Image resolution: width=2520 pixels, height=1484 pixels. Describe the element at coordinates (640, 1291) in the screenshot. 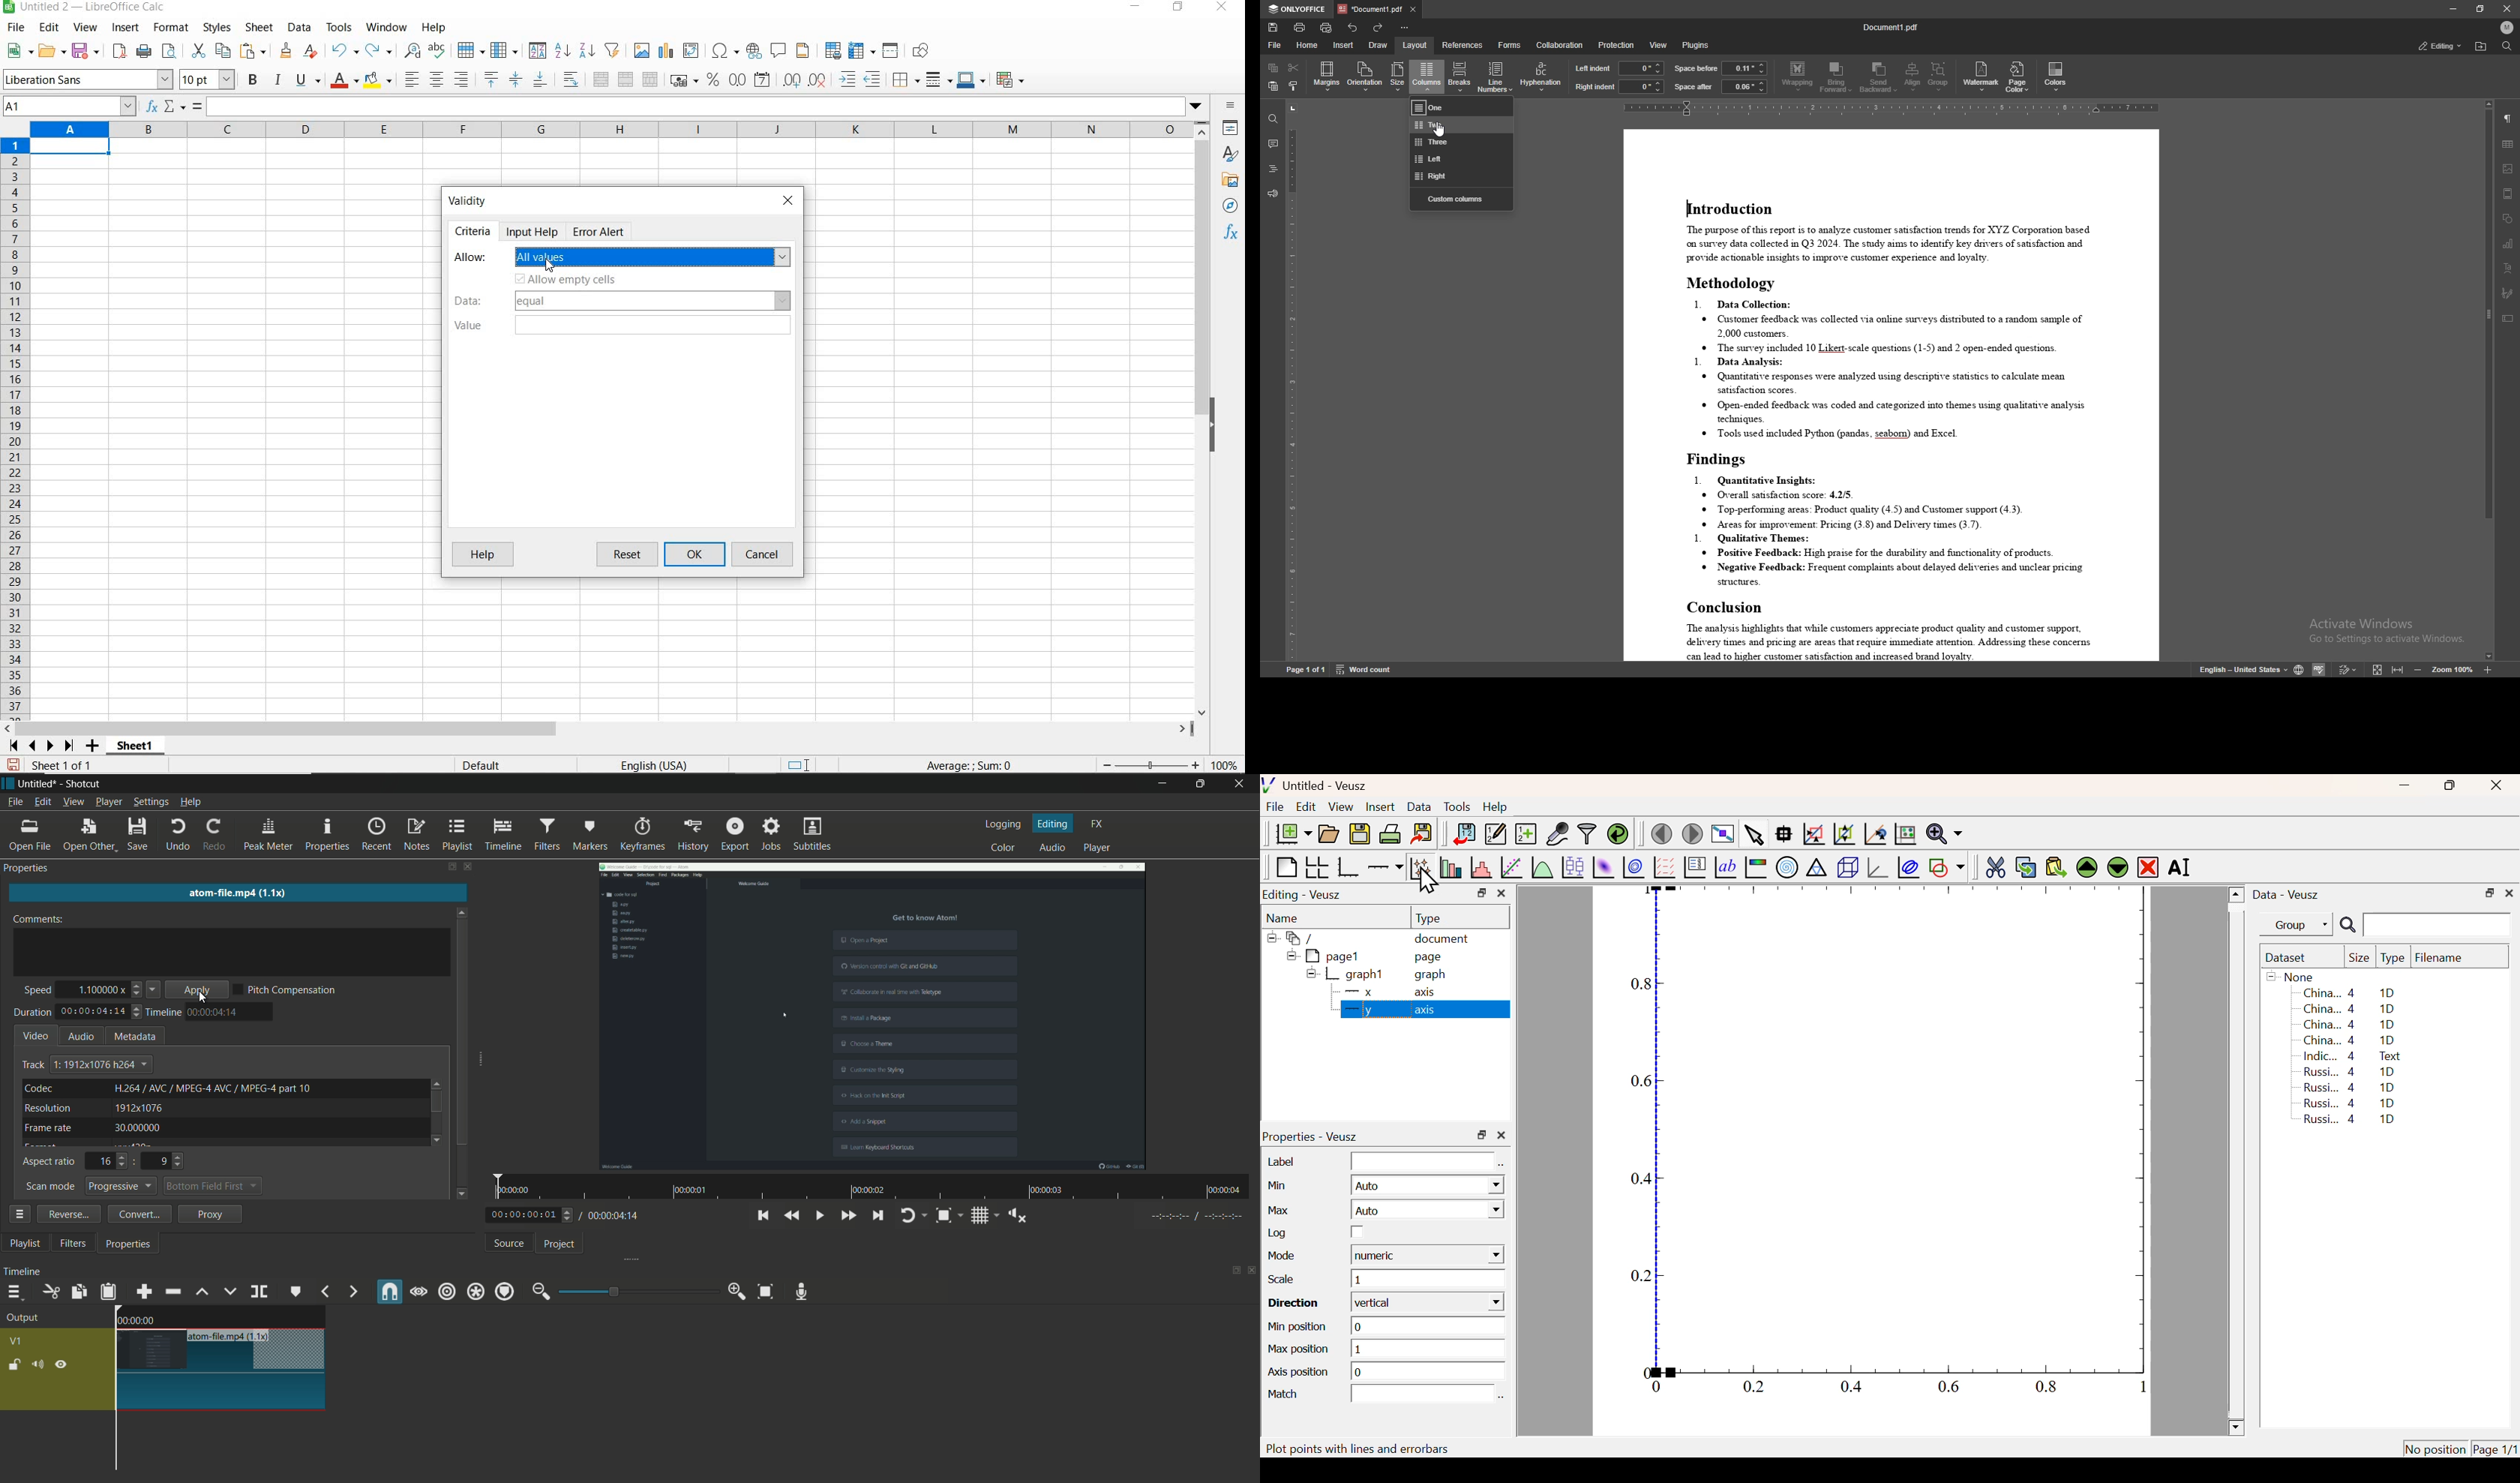

I see `adjustment bar` at that location.